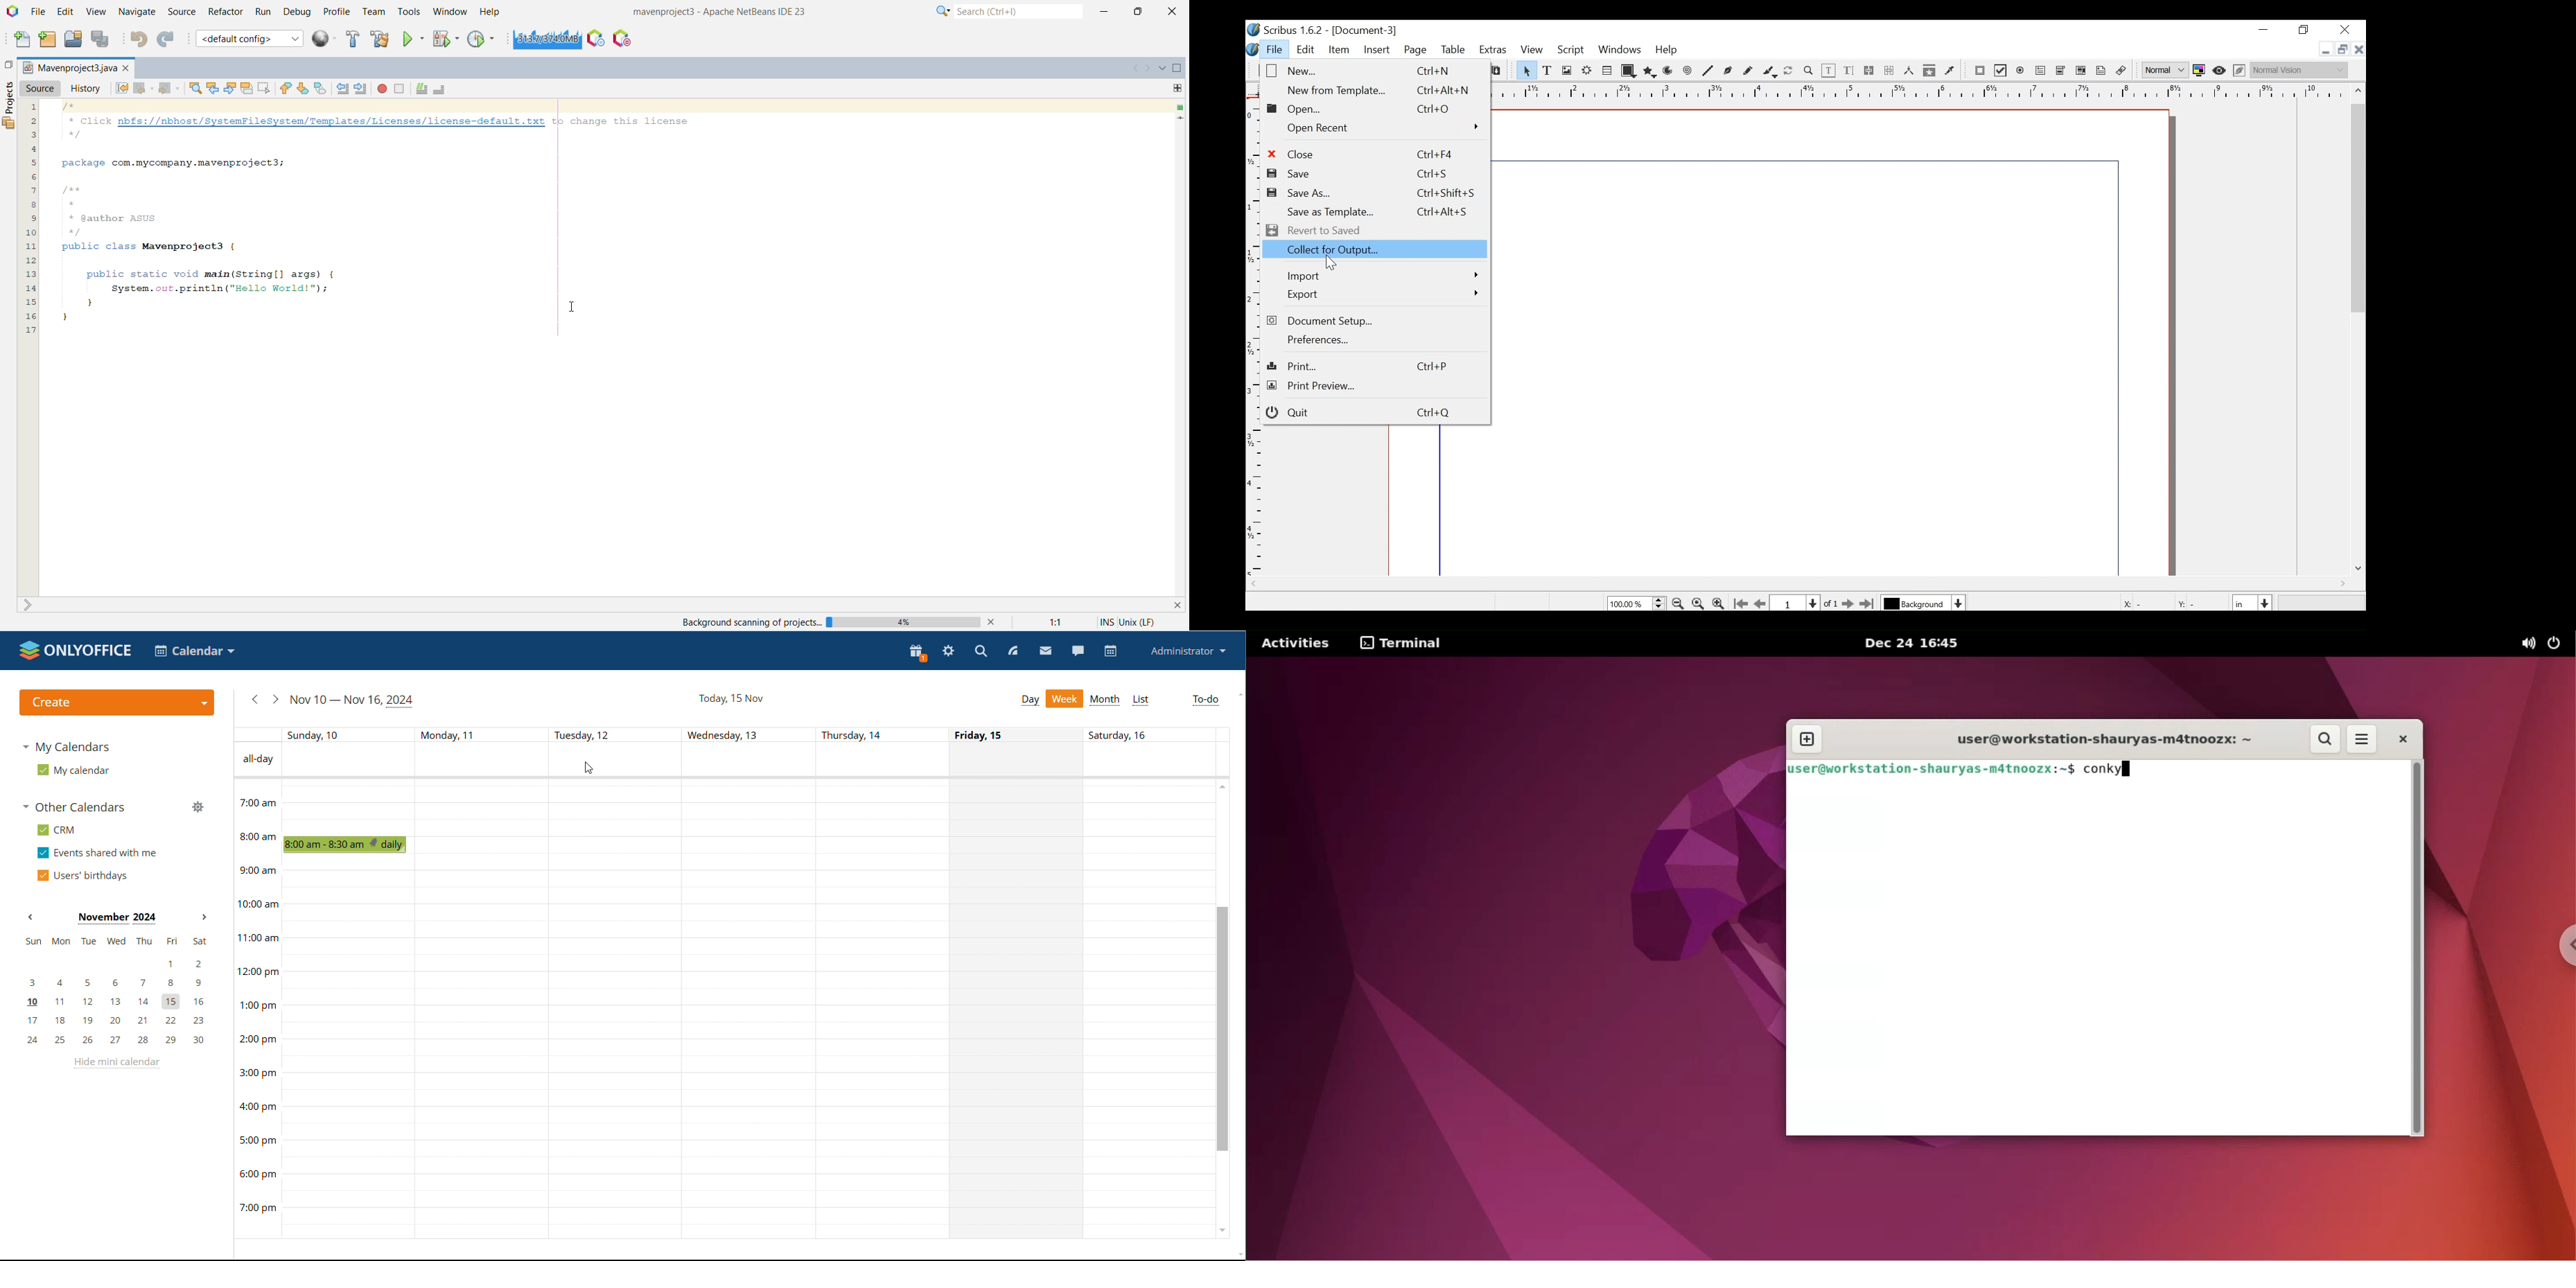 The width and height of the screenshot is (2576, 1288). Describe the element at coordinates (1572, 52) in the screenshot. I see `Script` at that location.